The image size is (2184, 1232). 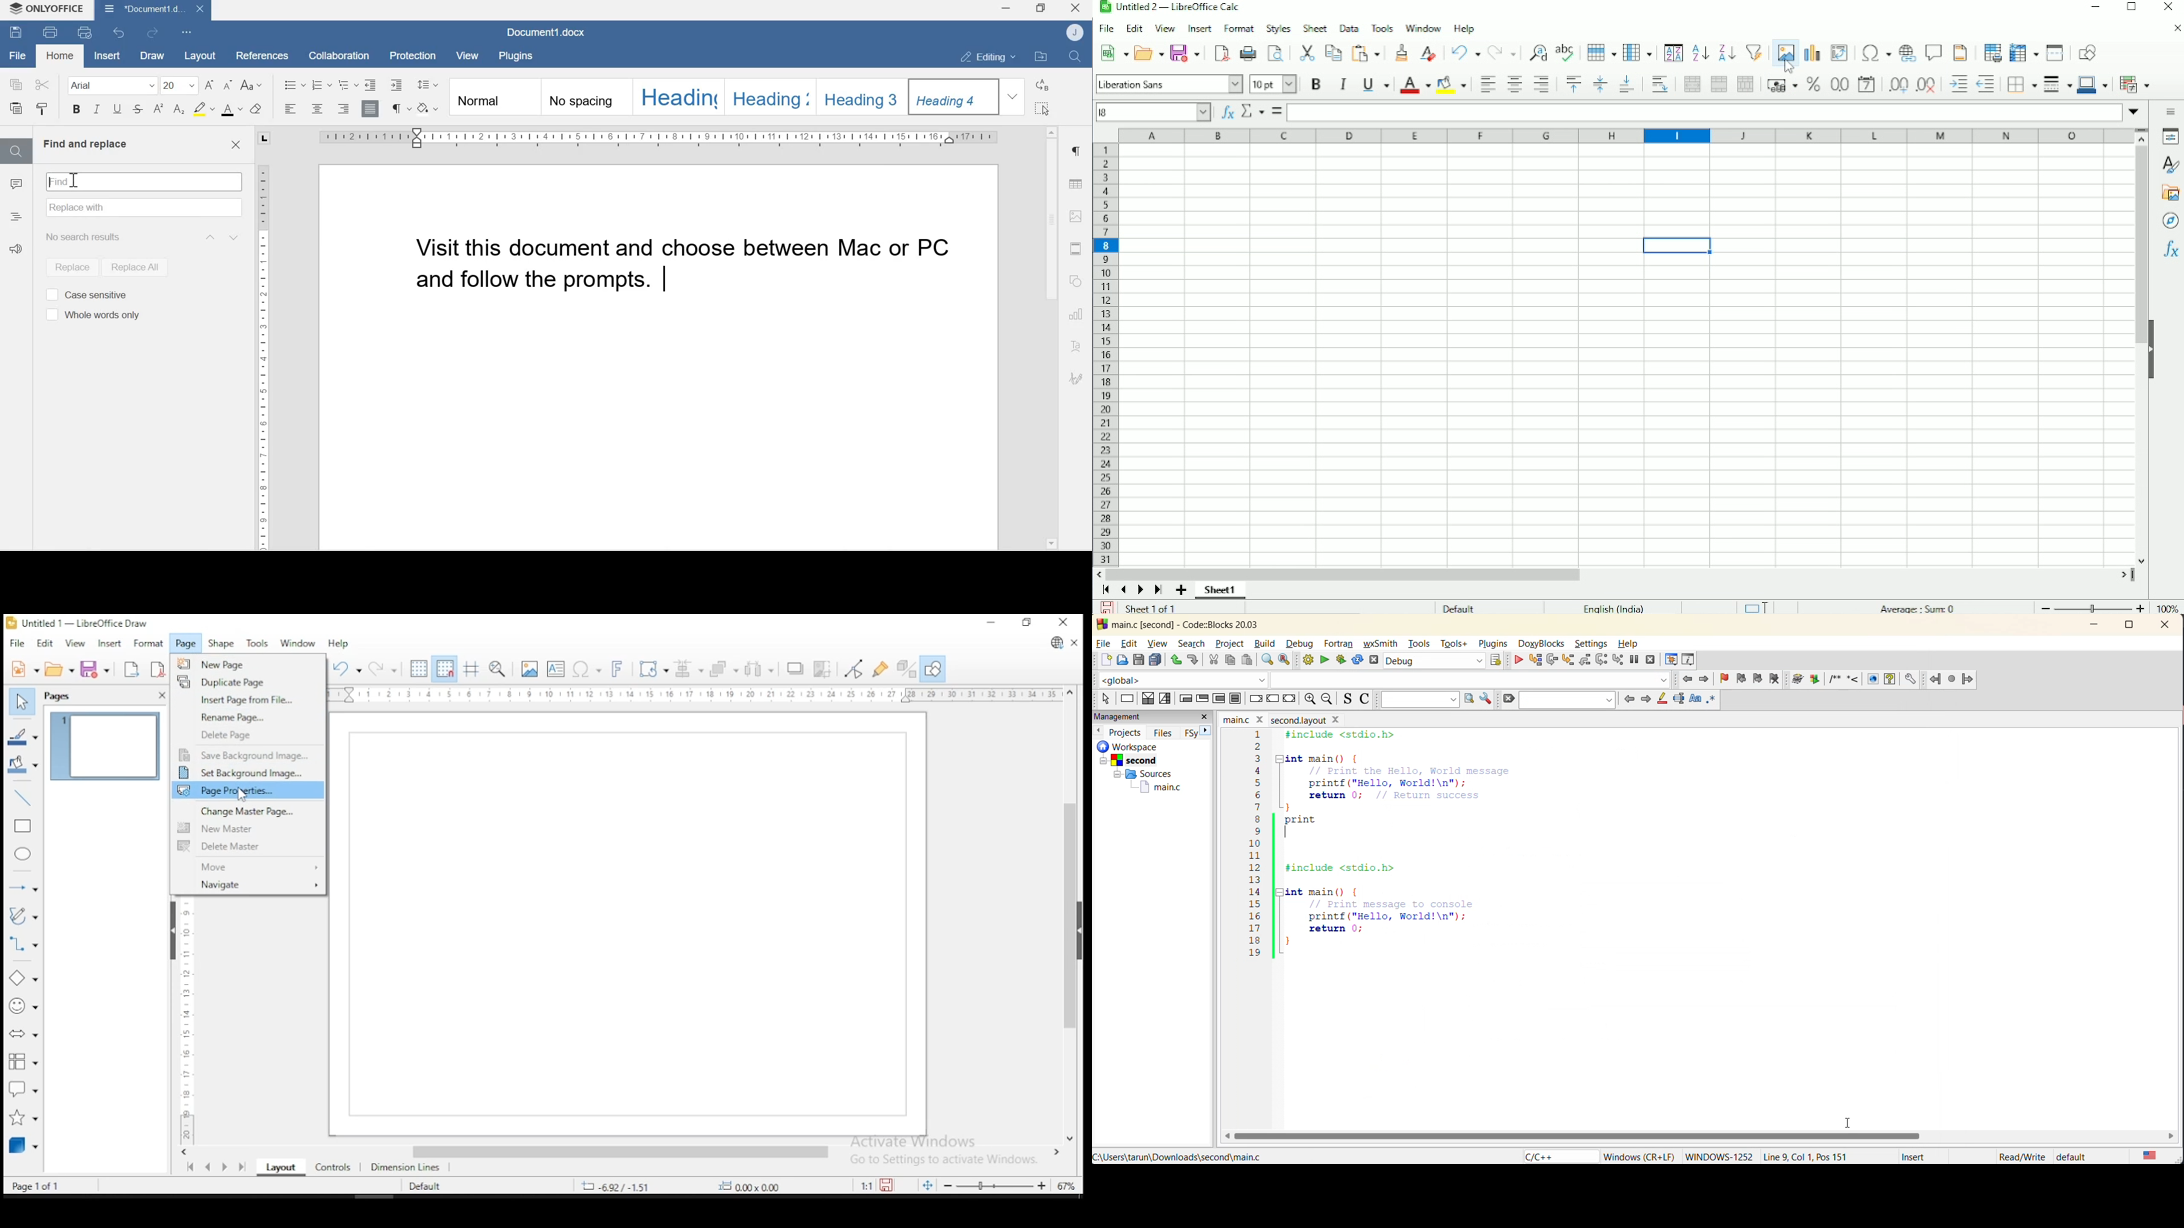 What do you see at coordinates (1839, 52) in the screenshot?
I see `Insert or edit pivot table` at bounding box center [1839, 52].